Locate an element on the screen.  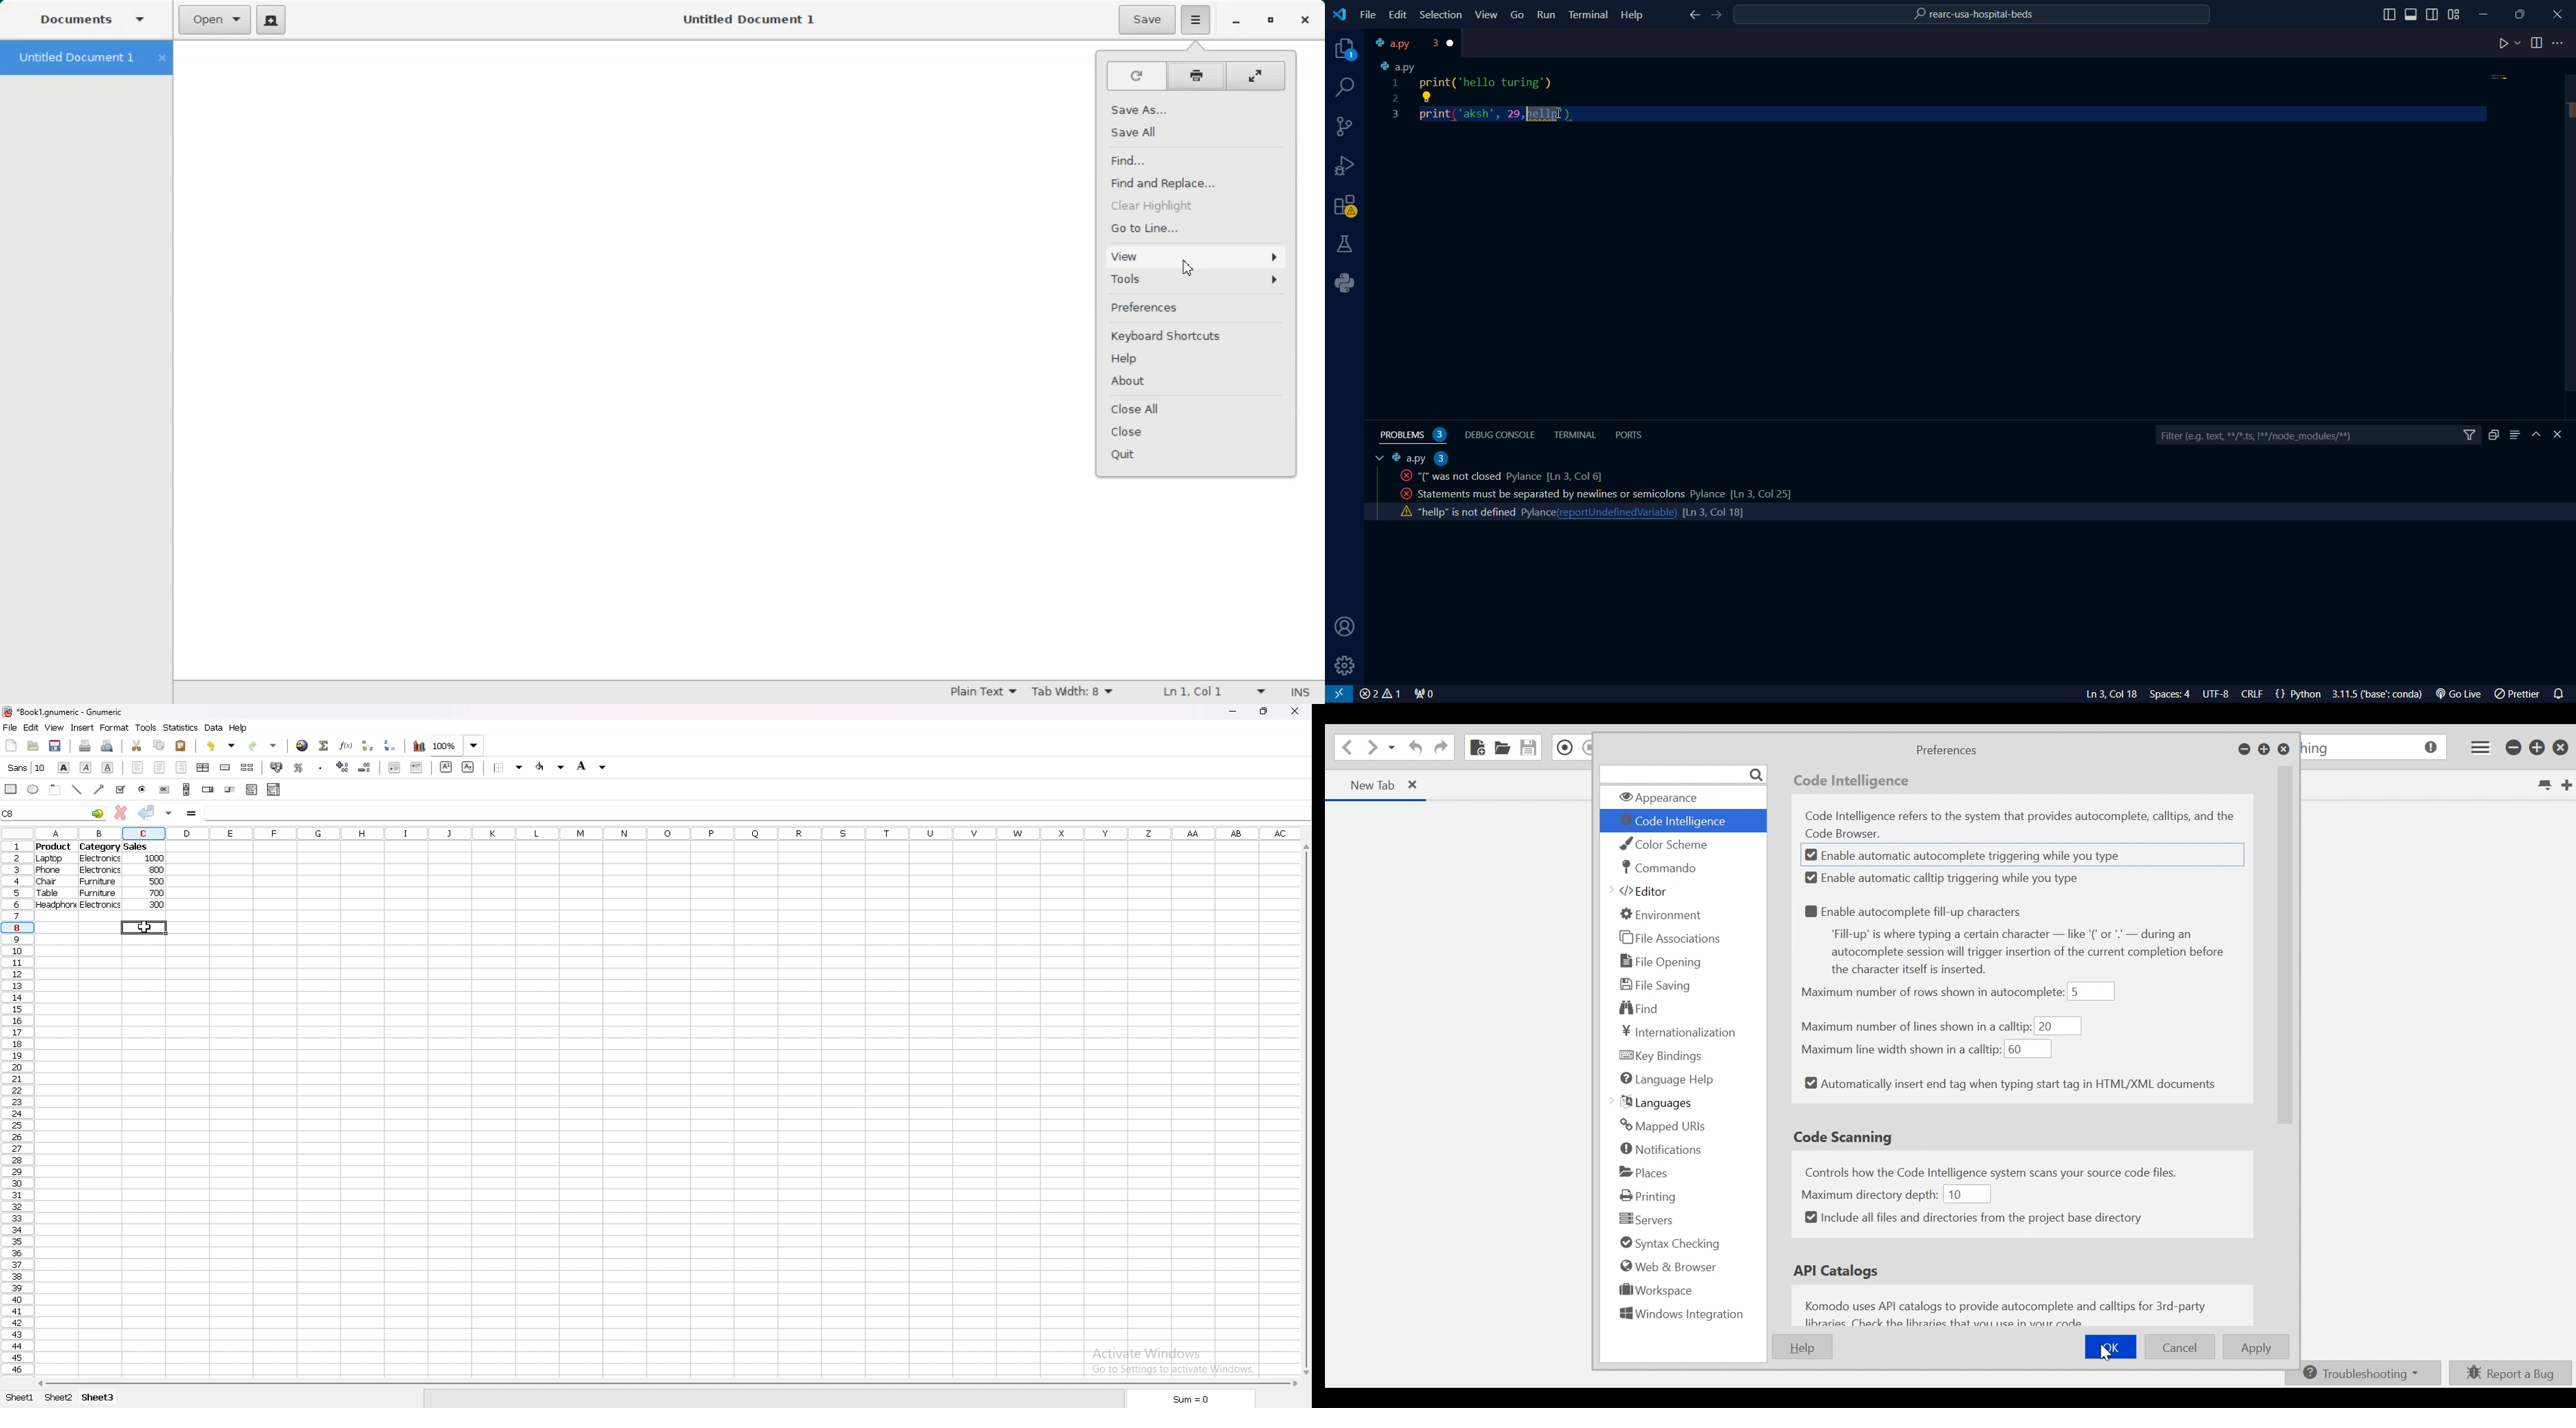
Stop Recording  is located at coordinates (1588, 748).